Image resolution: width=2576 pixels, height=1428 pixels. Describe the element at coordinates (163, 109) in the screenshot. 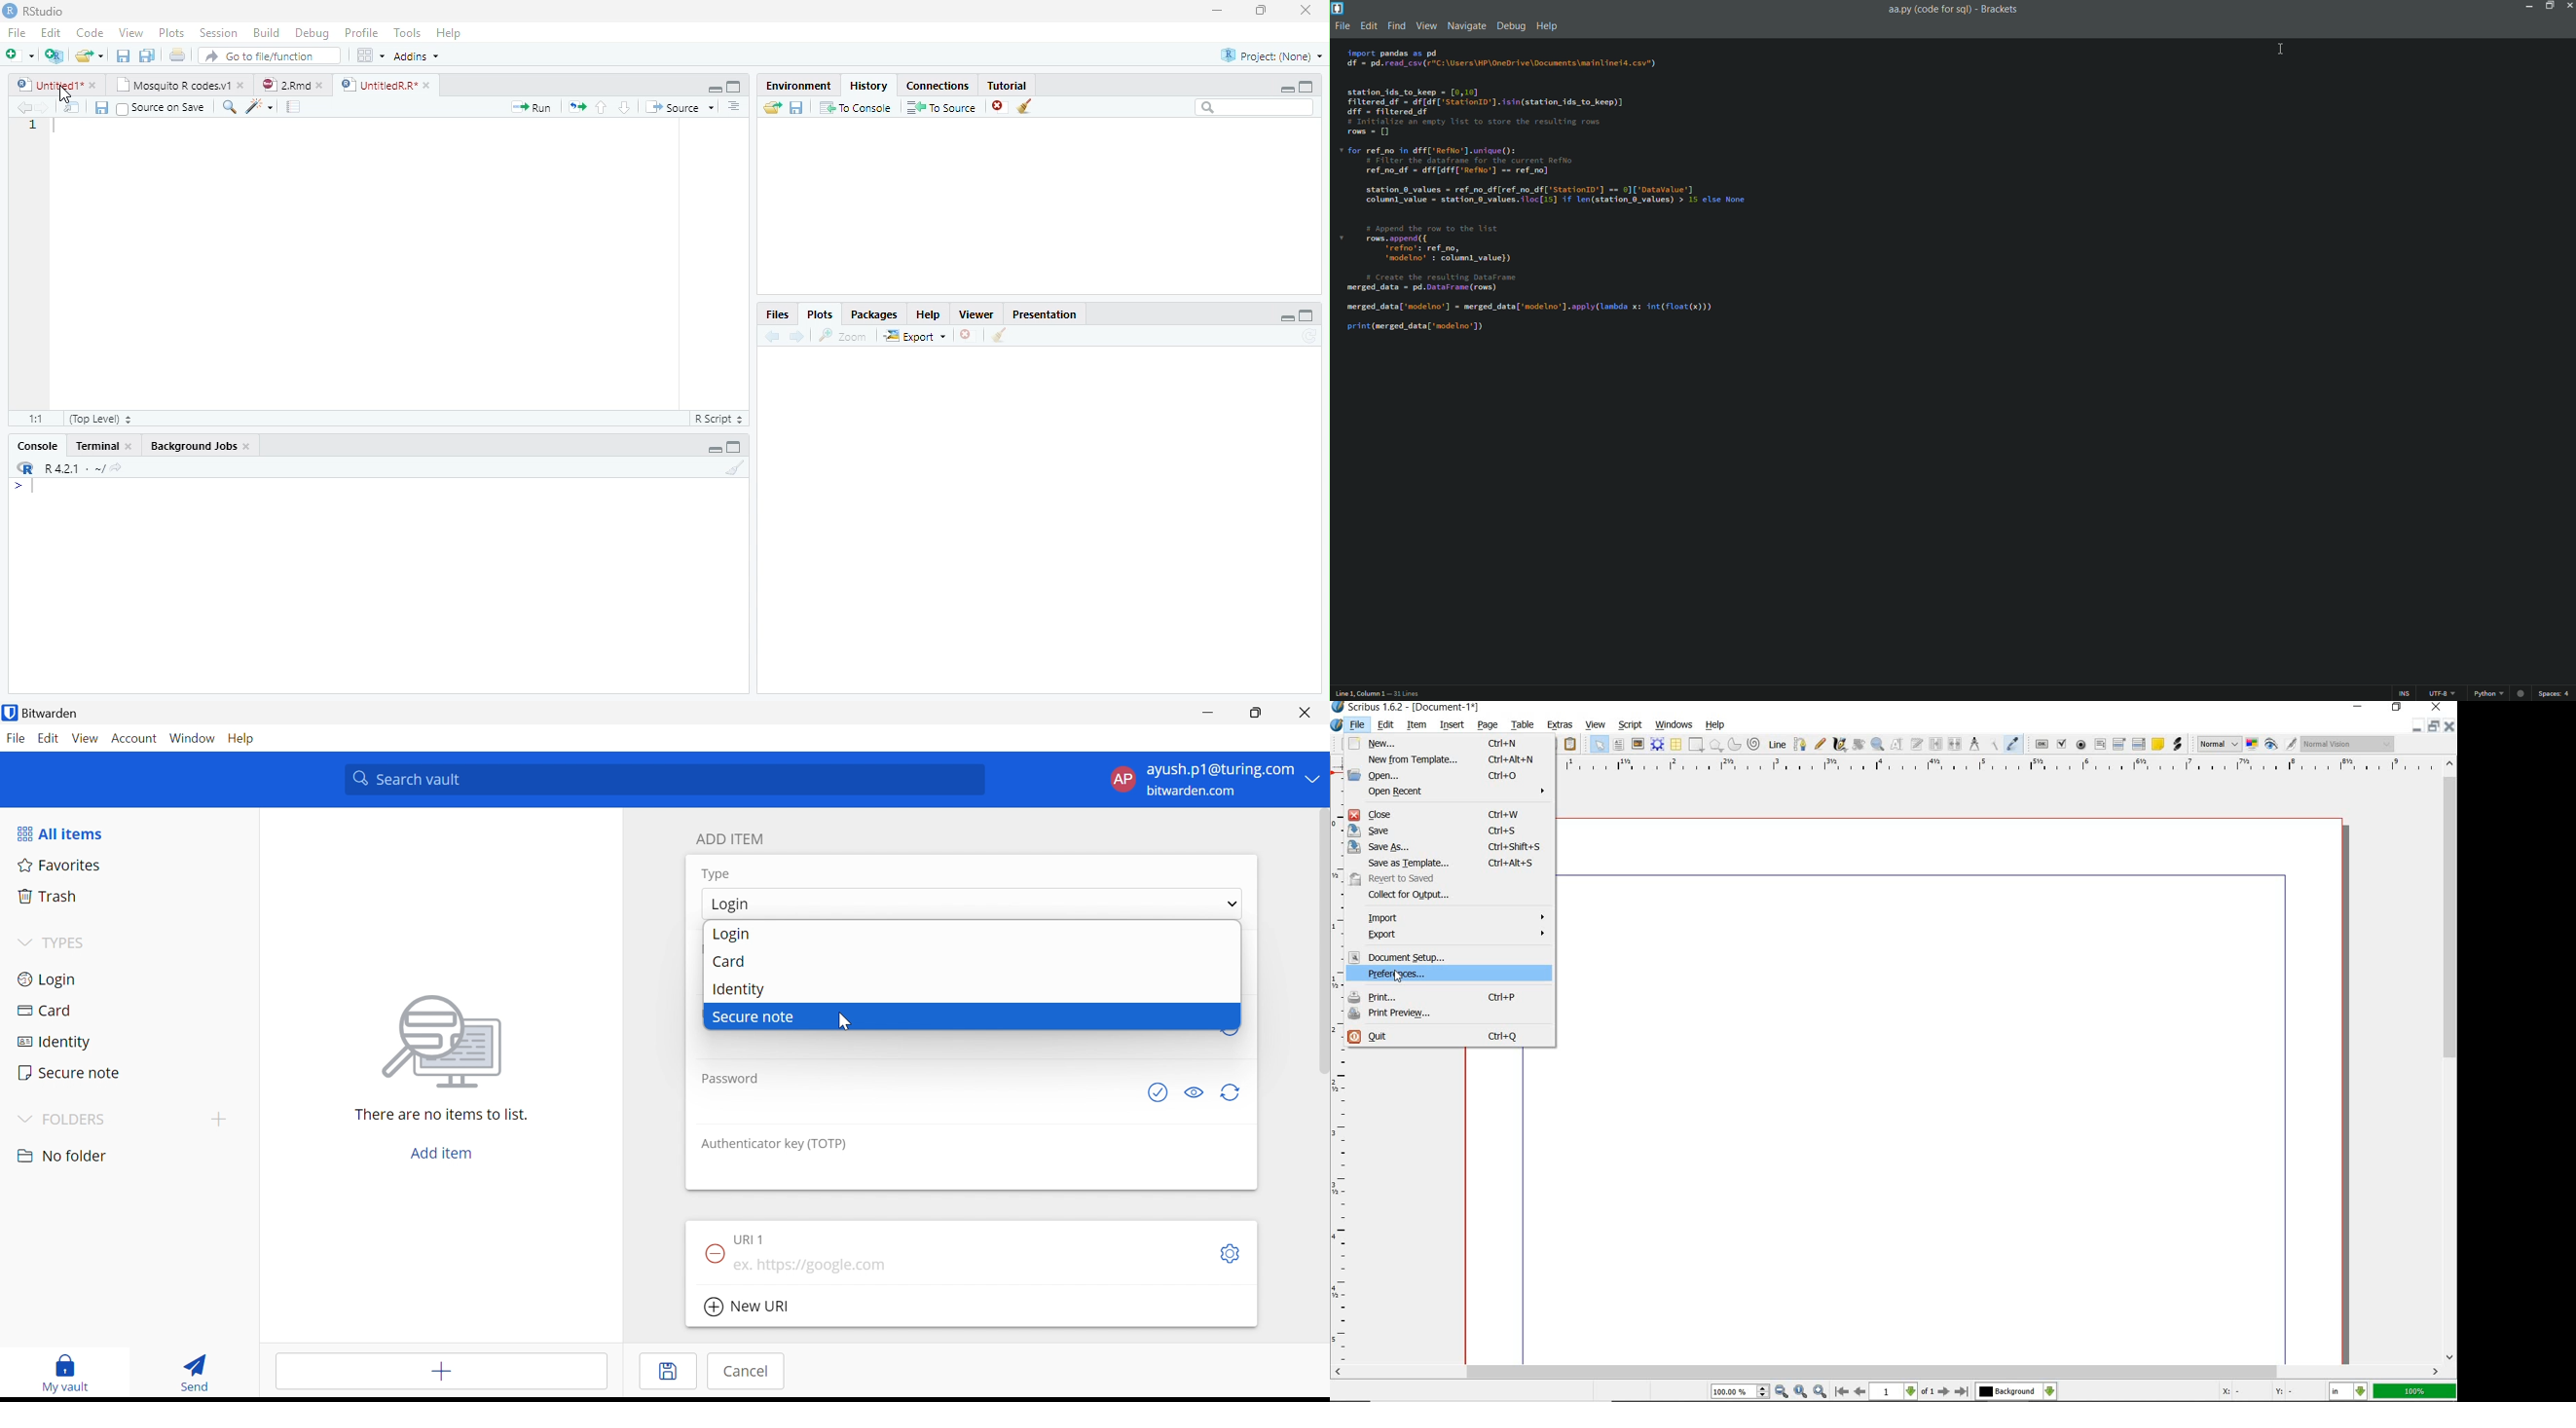

I see `Source on save` at that location.